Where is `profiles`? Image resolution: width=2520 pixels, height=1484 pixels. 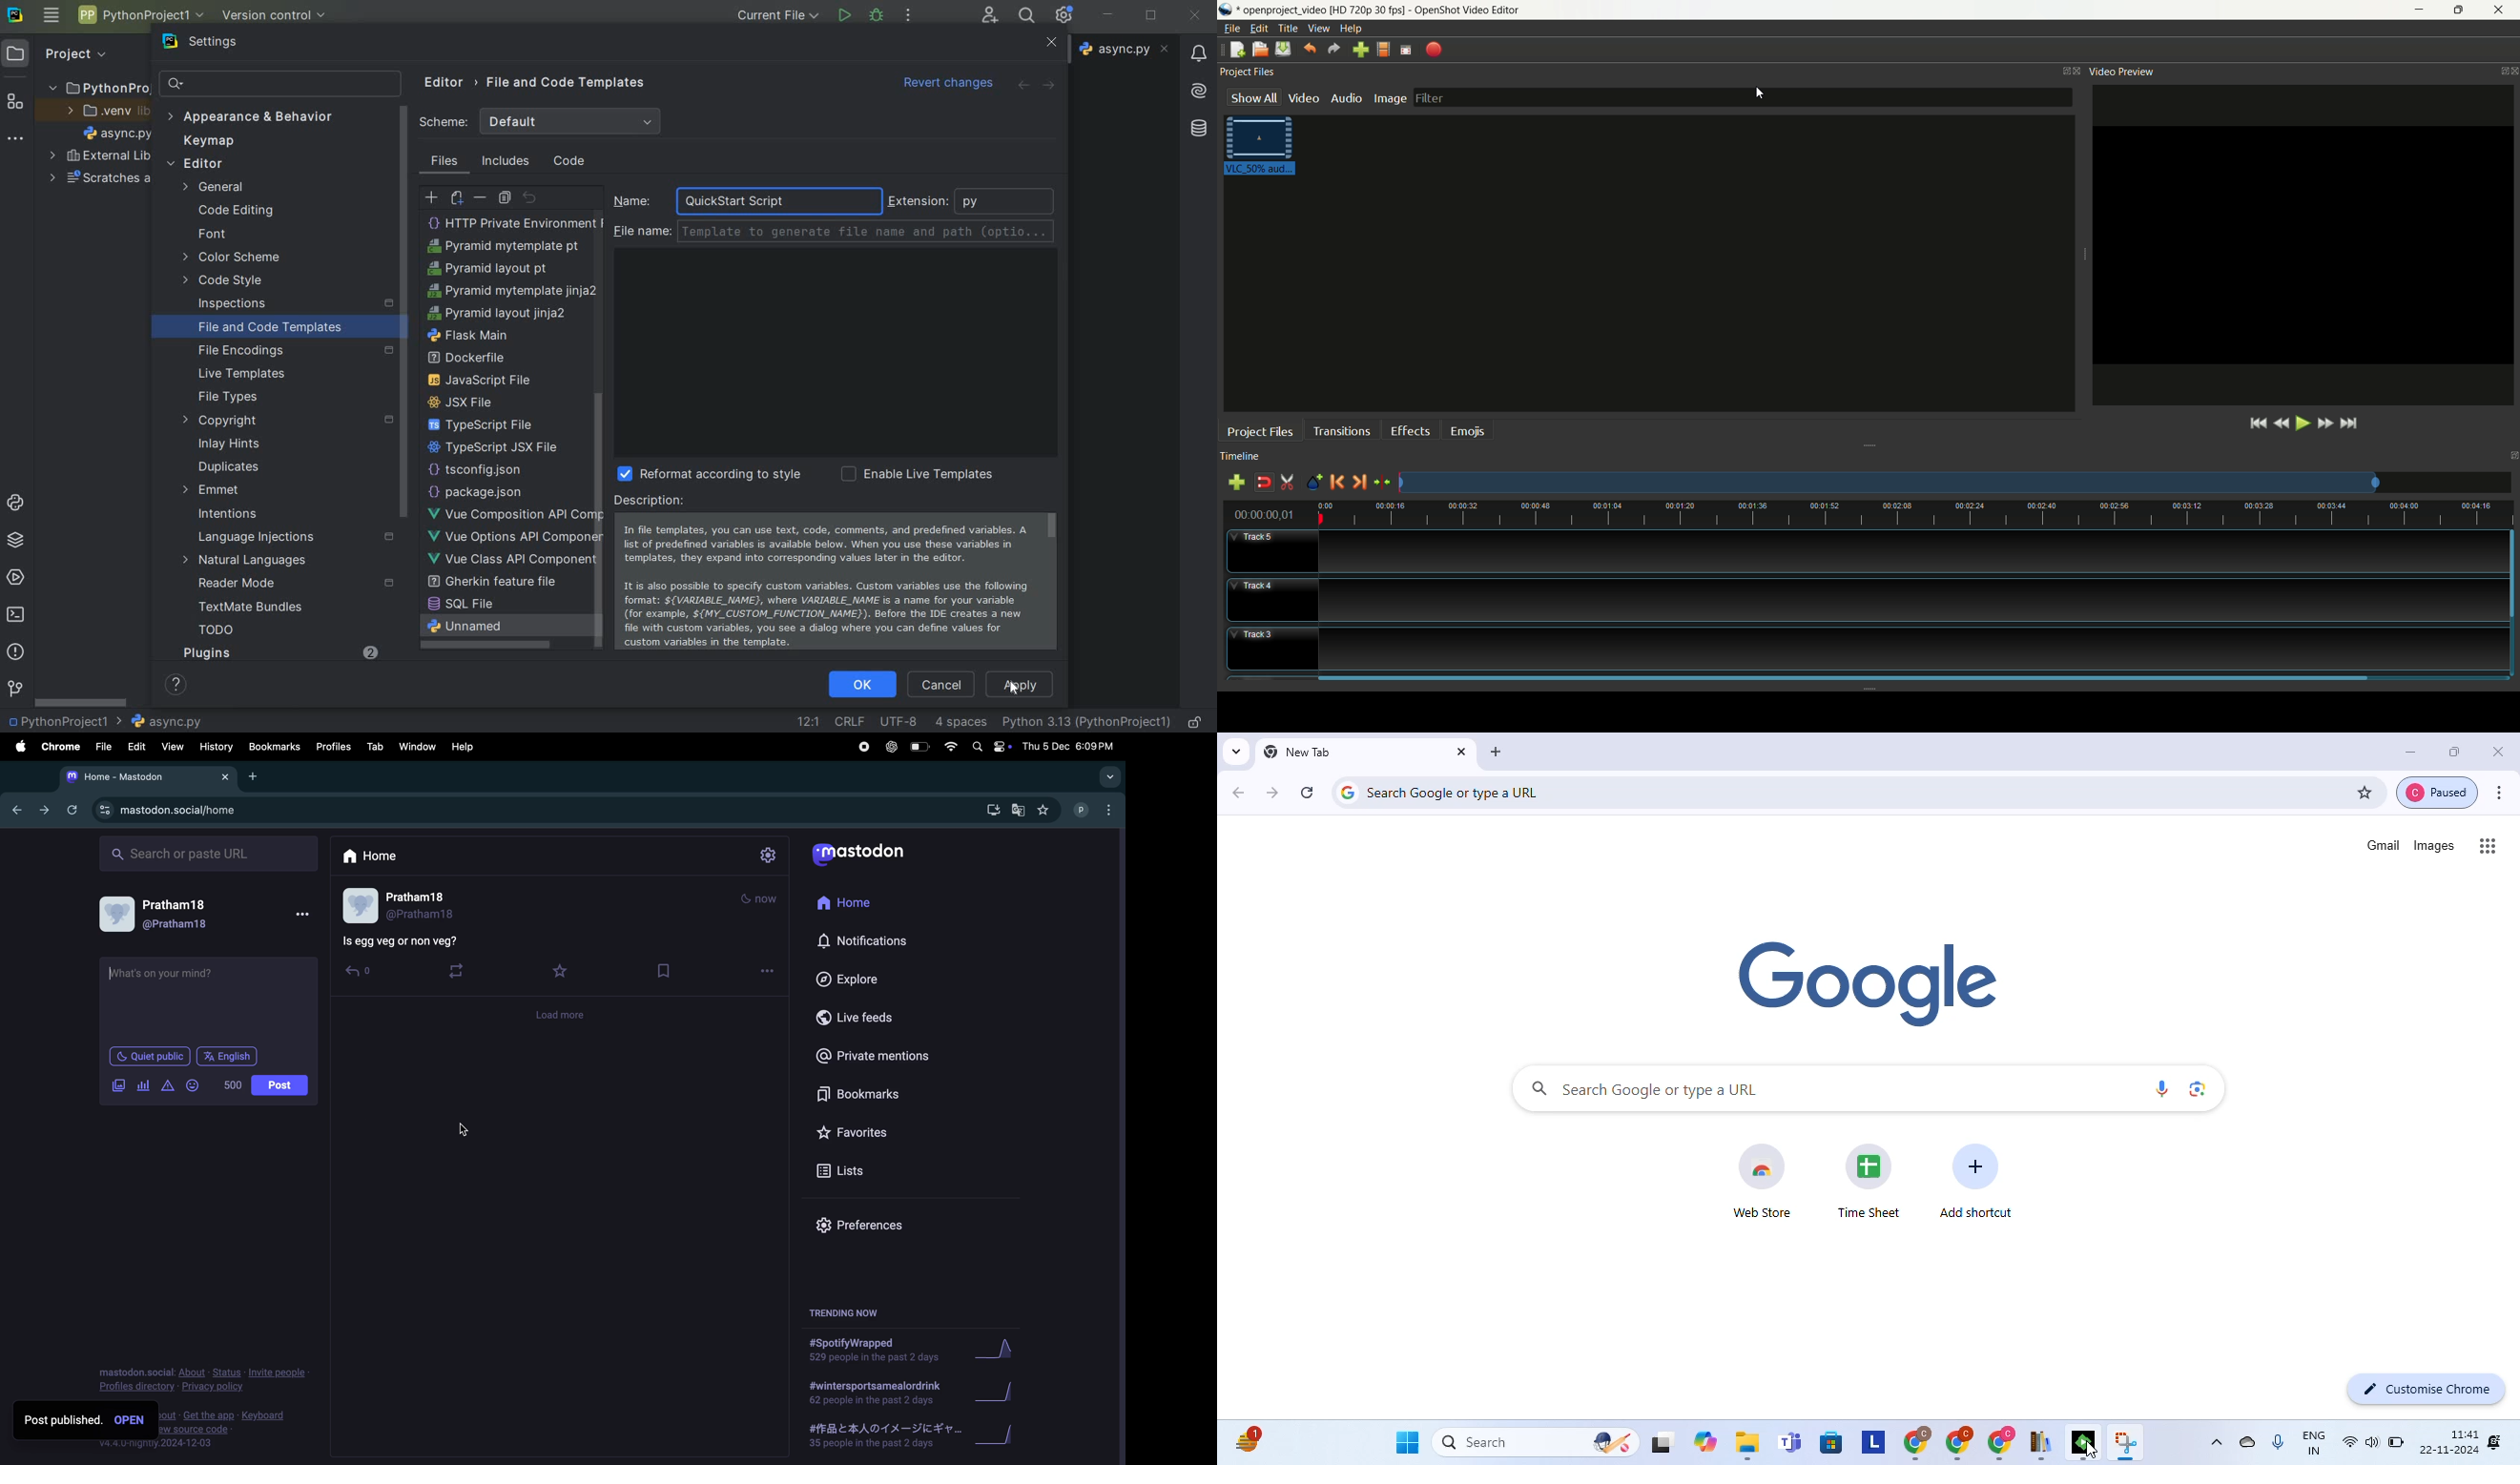 profiles is located at coordinates (333, 748).